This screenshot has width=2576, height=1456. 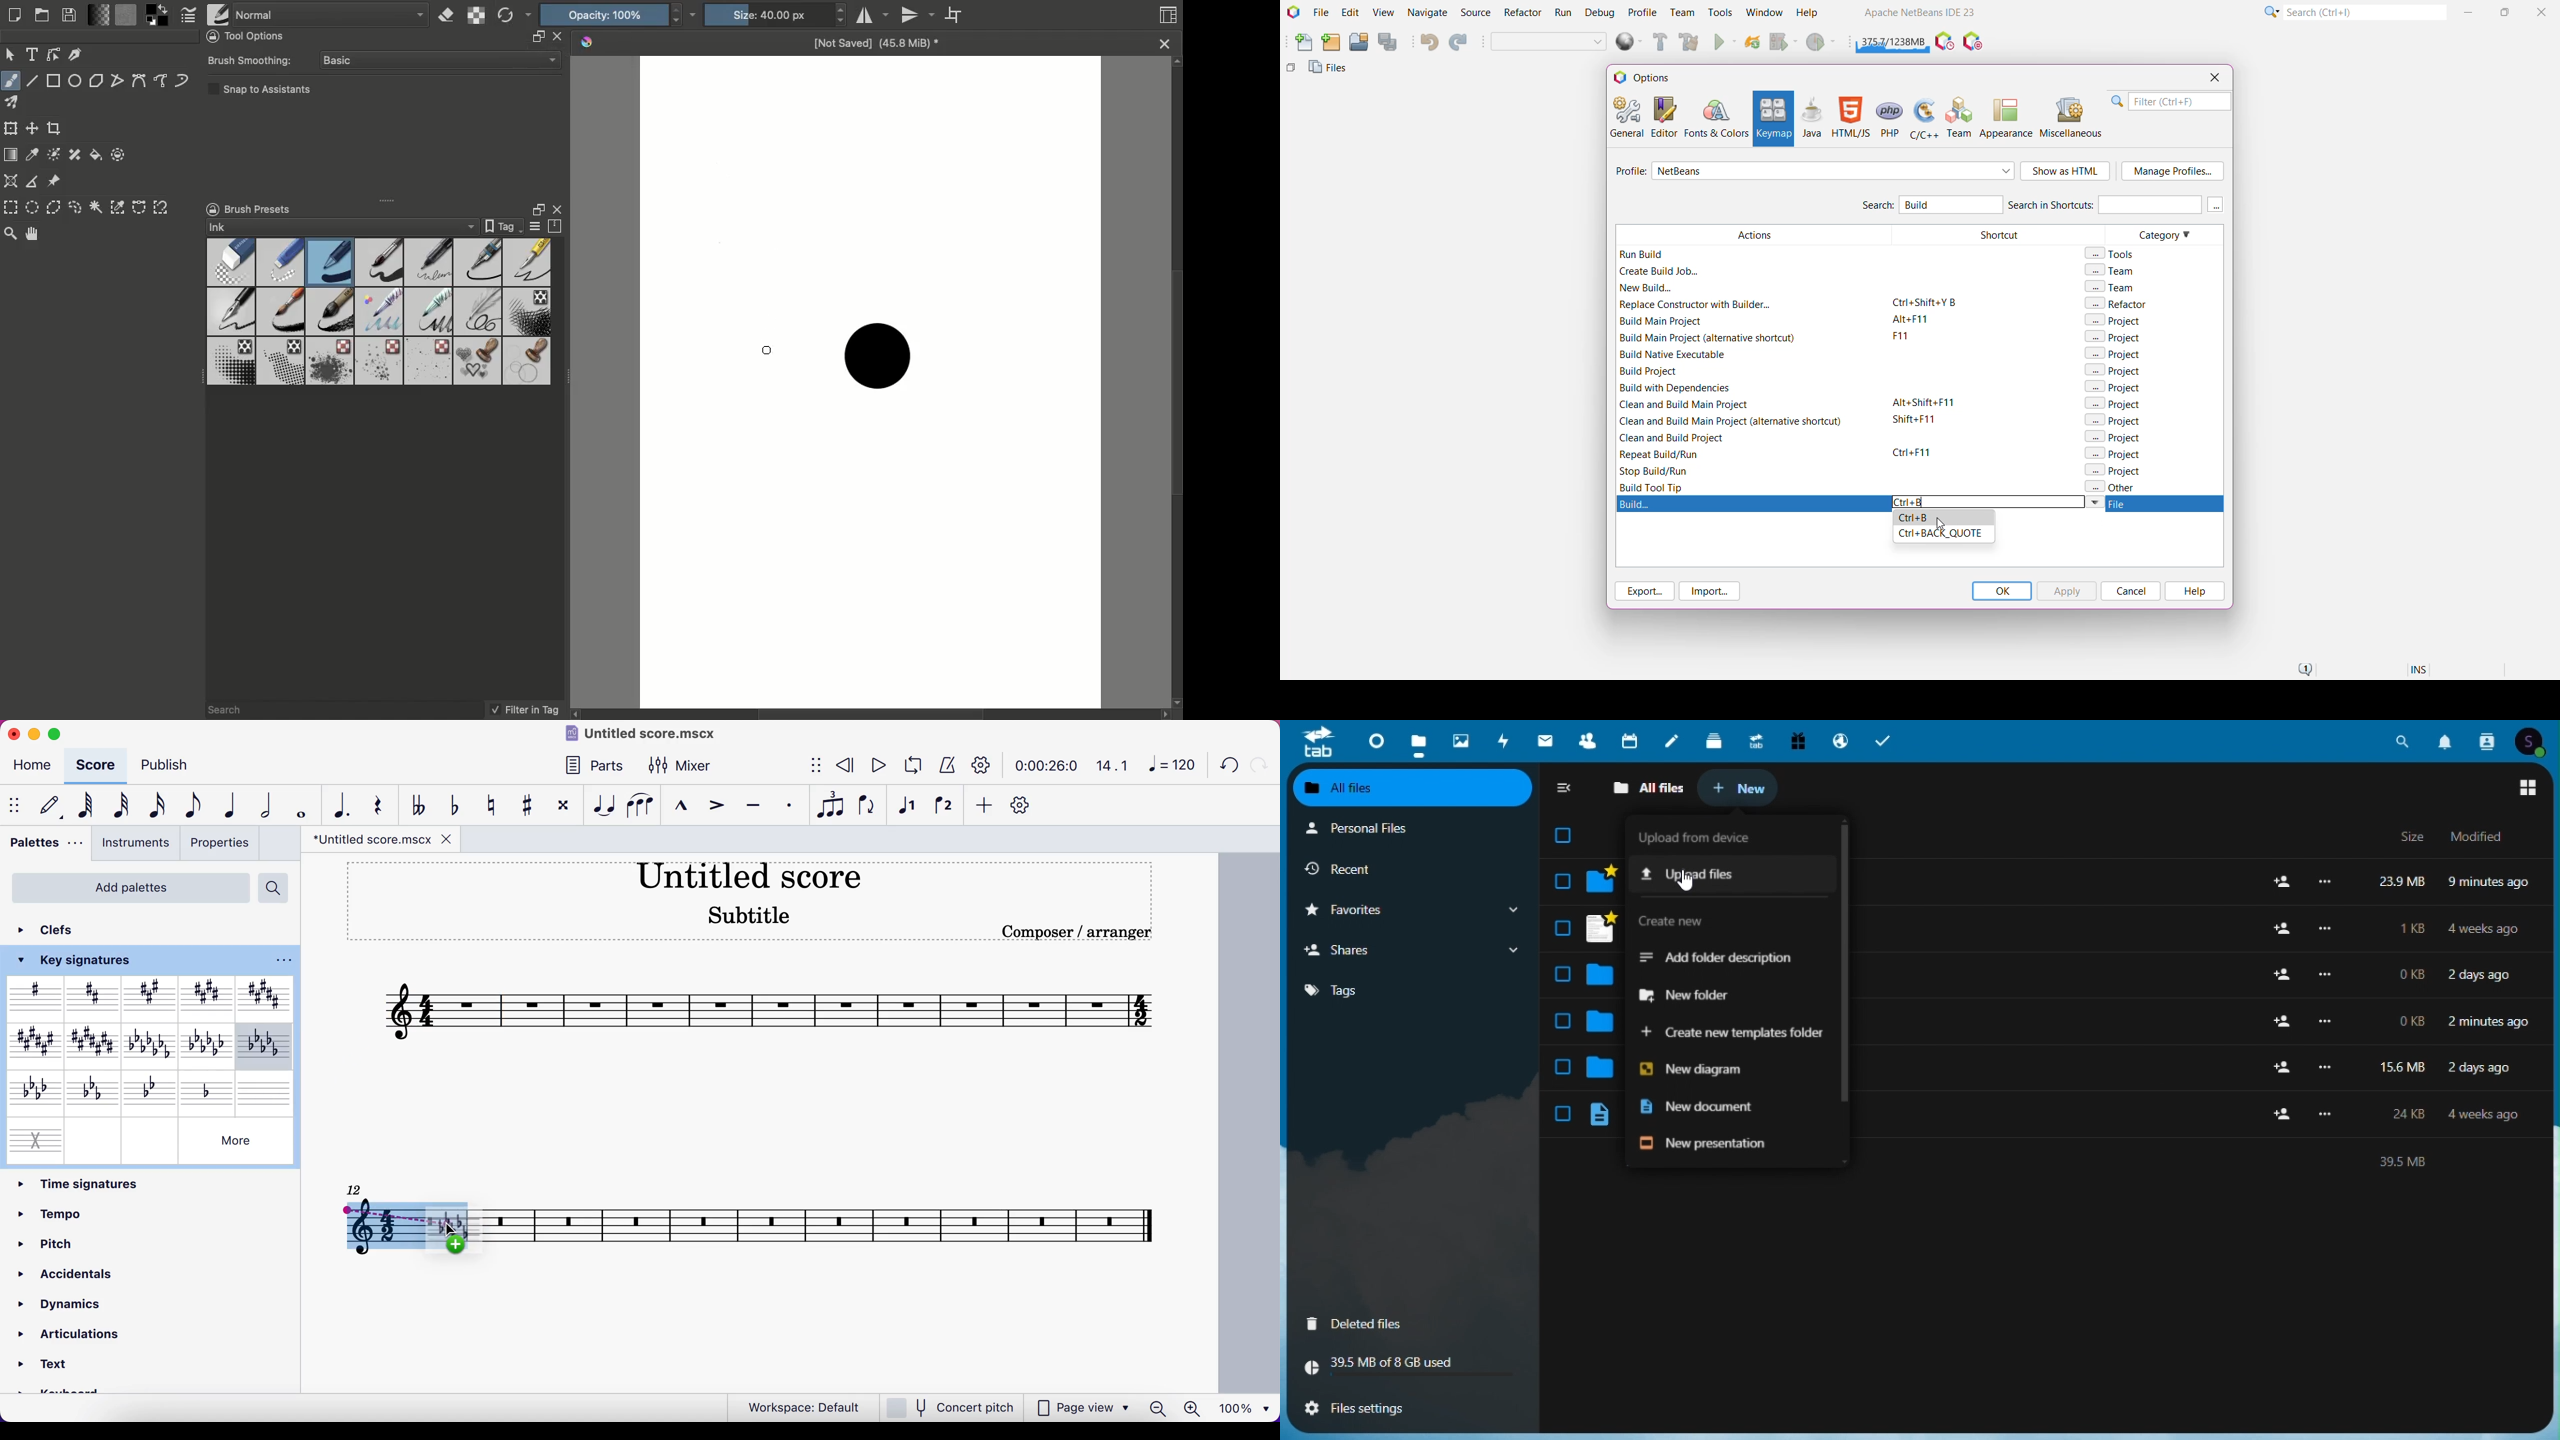 I want to click on select, so click(x=1561, y=881).